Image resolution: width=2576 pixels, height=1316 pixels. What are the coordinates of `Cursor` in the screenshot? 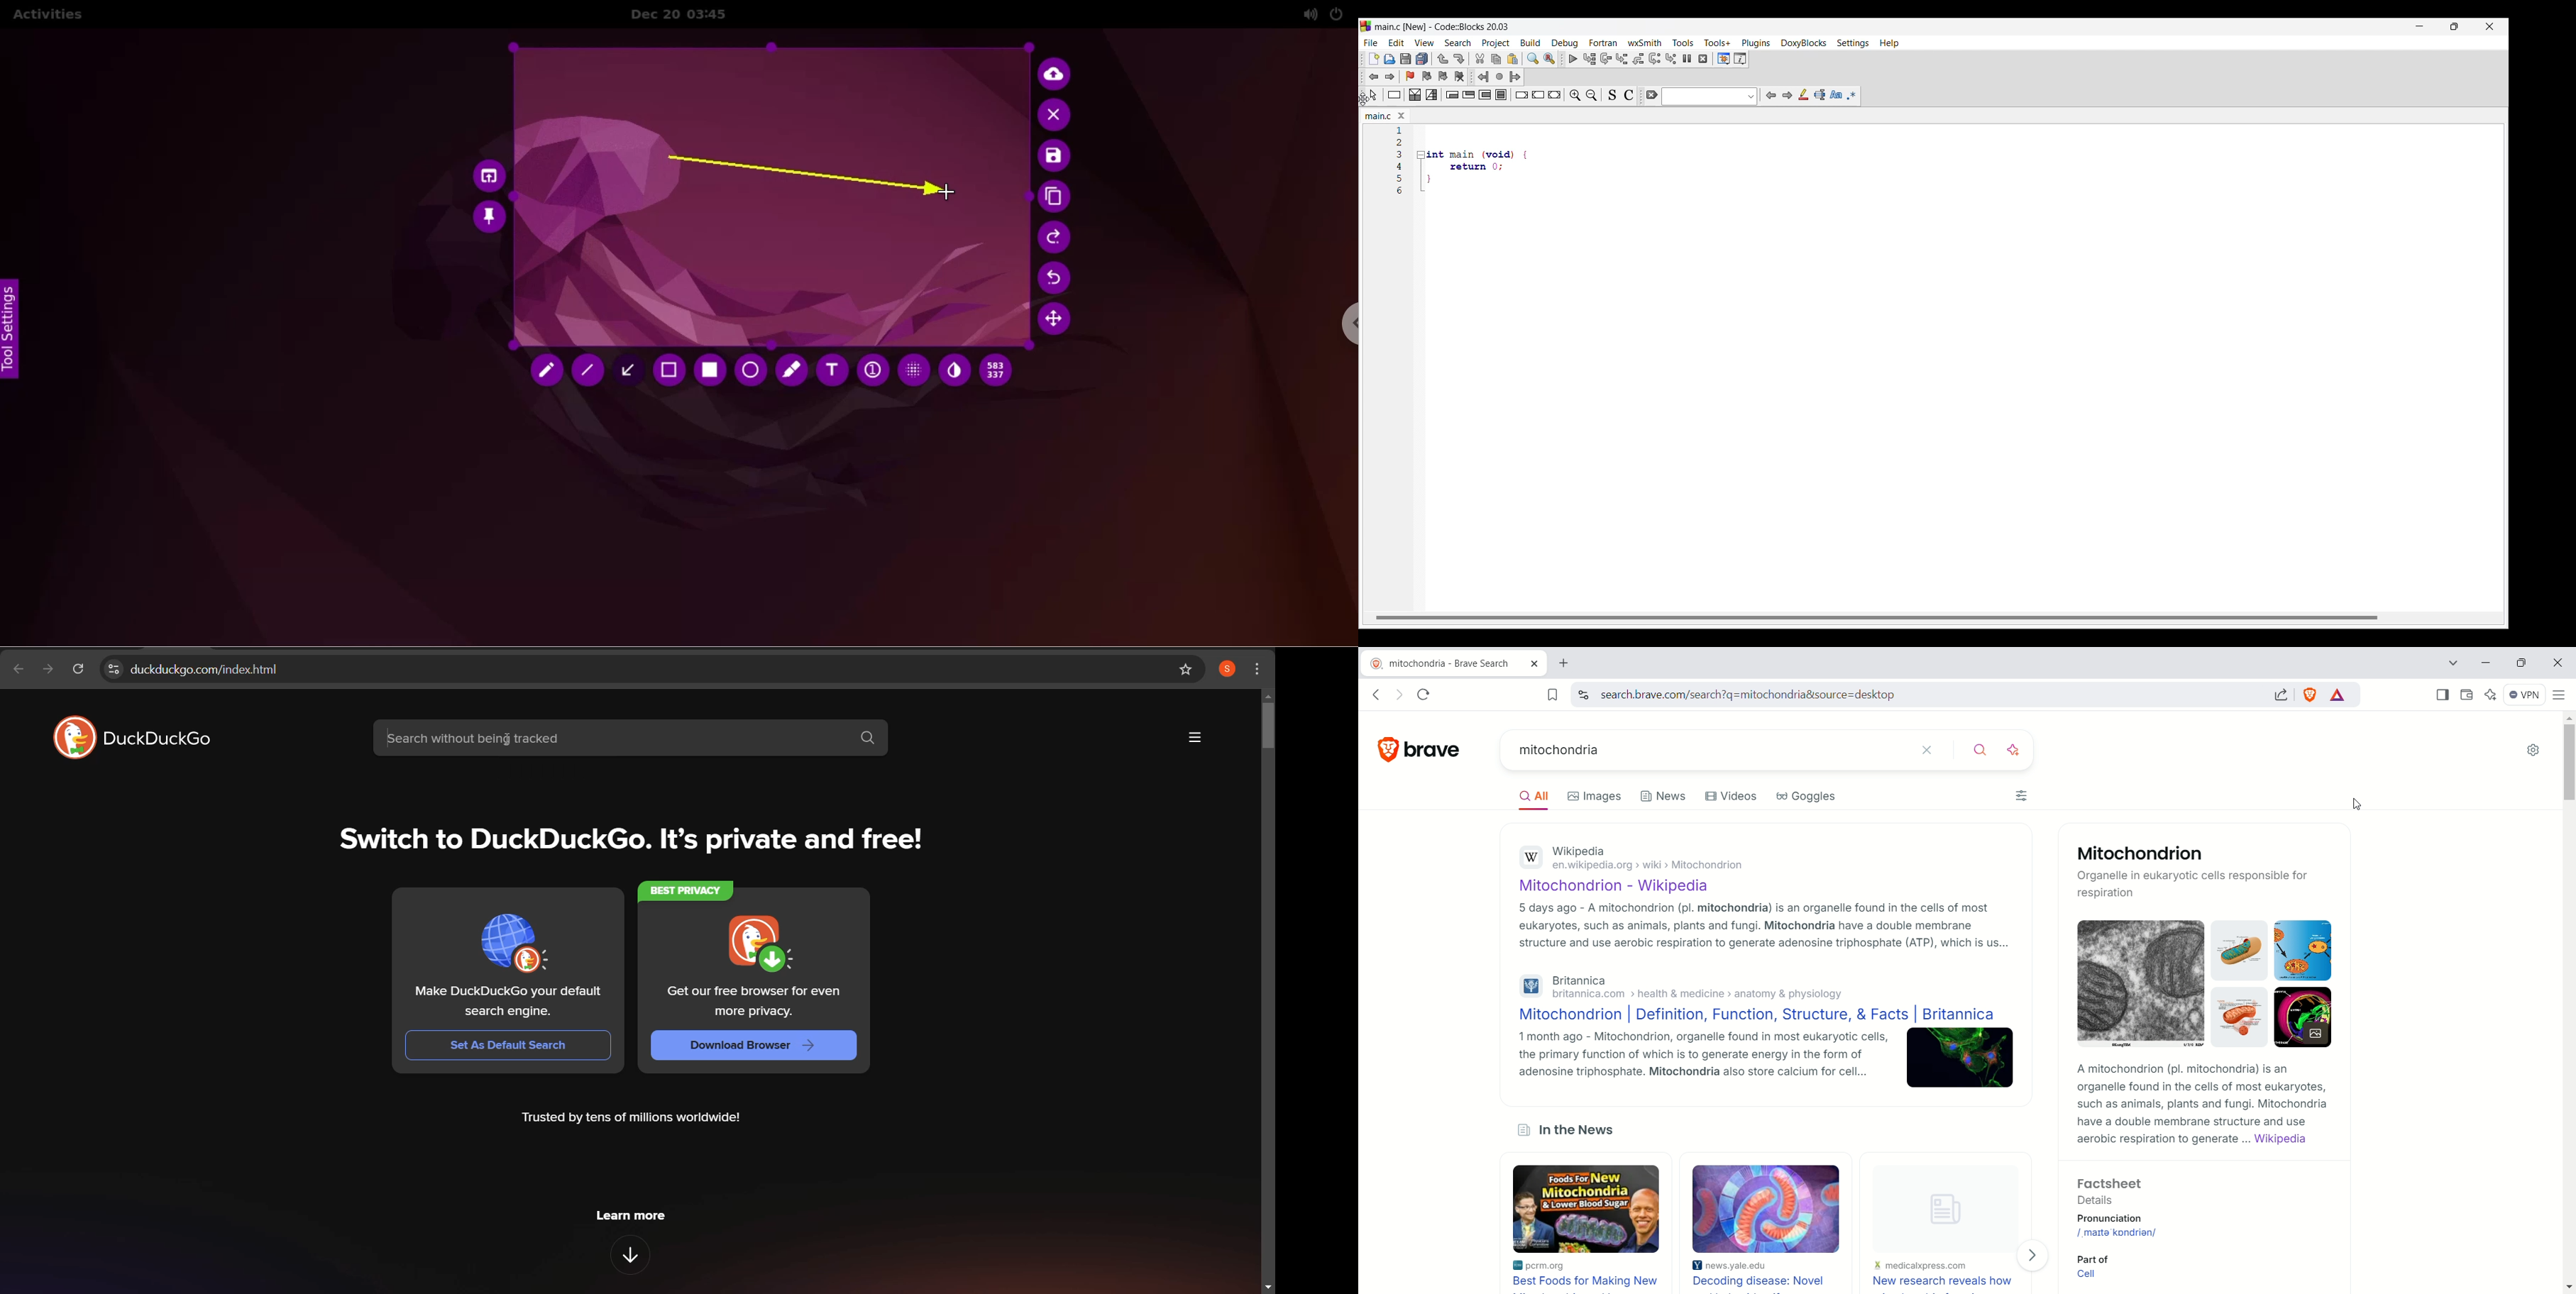 It's located at (1365, 99).